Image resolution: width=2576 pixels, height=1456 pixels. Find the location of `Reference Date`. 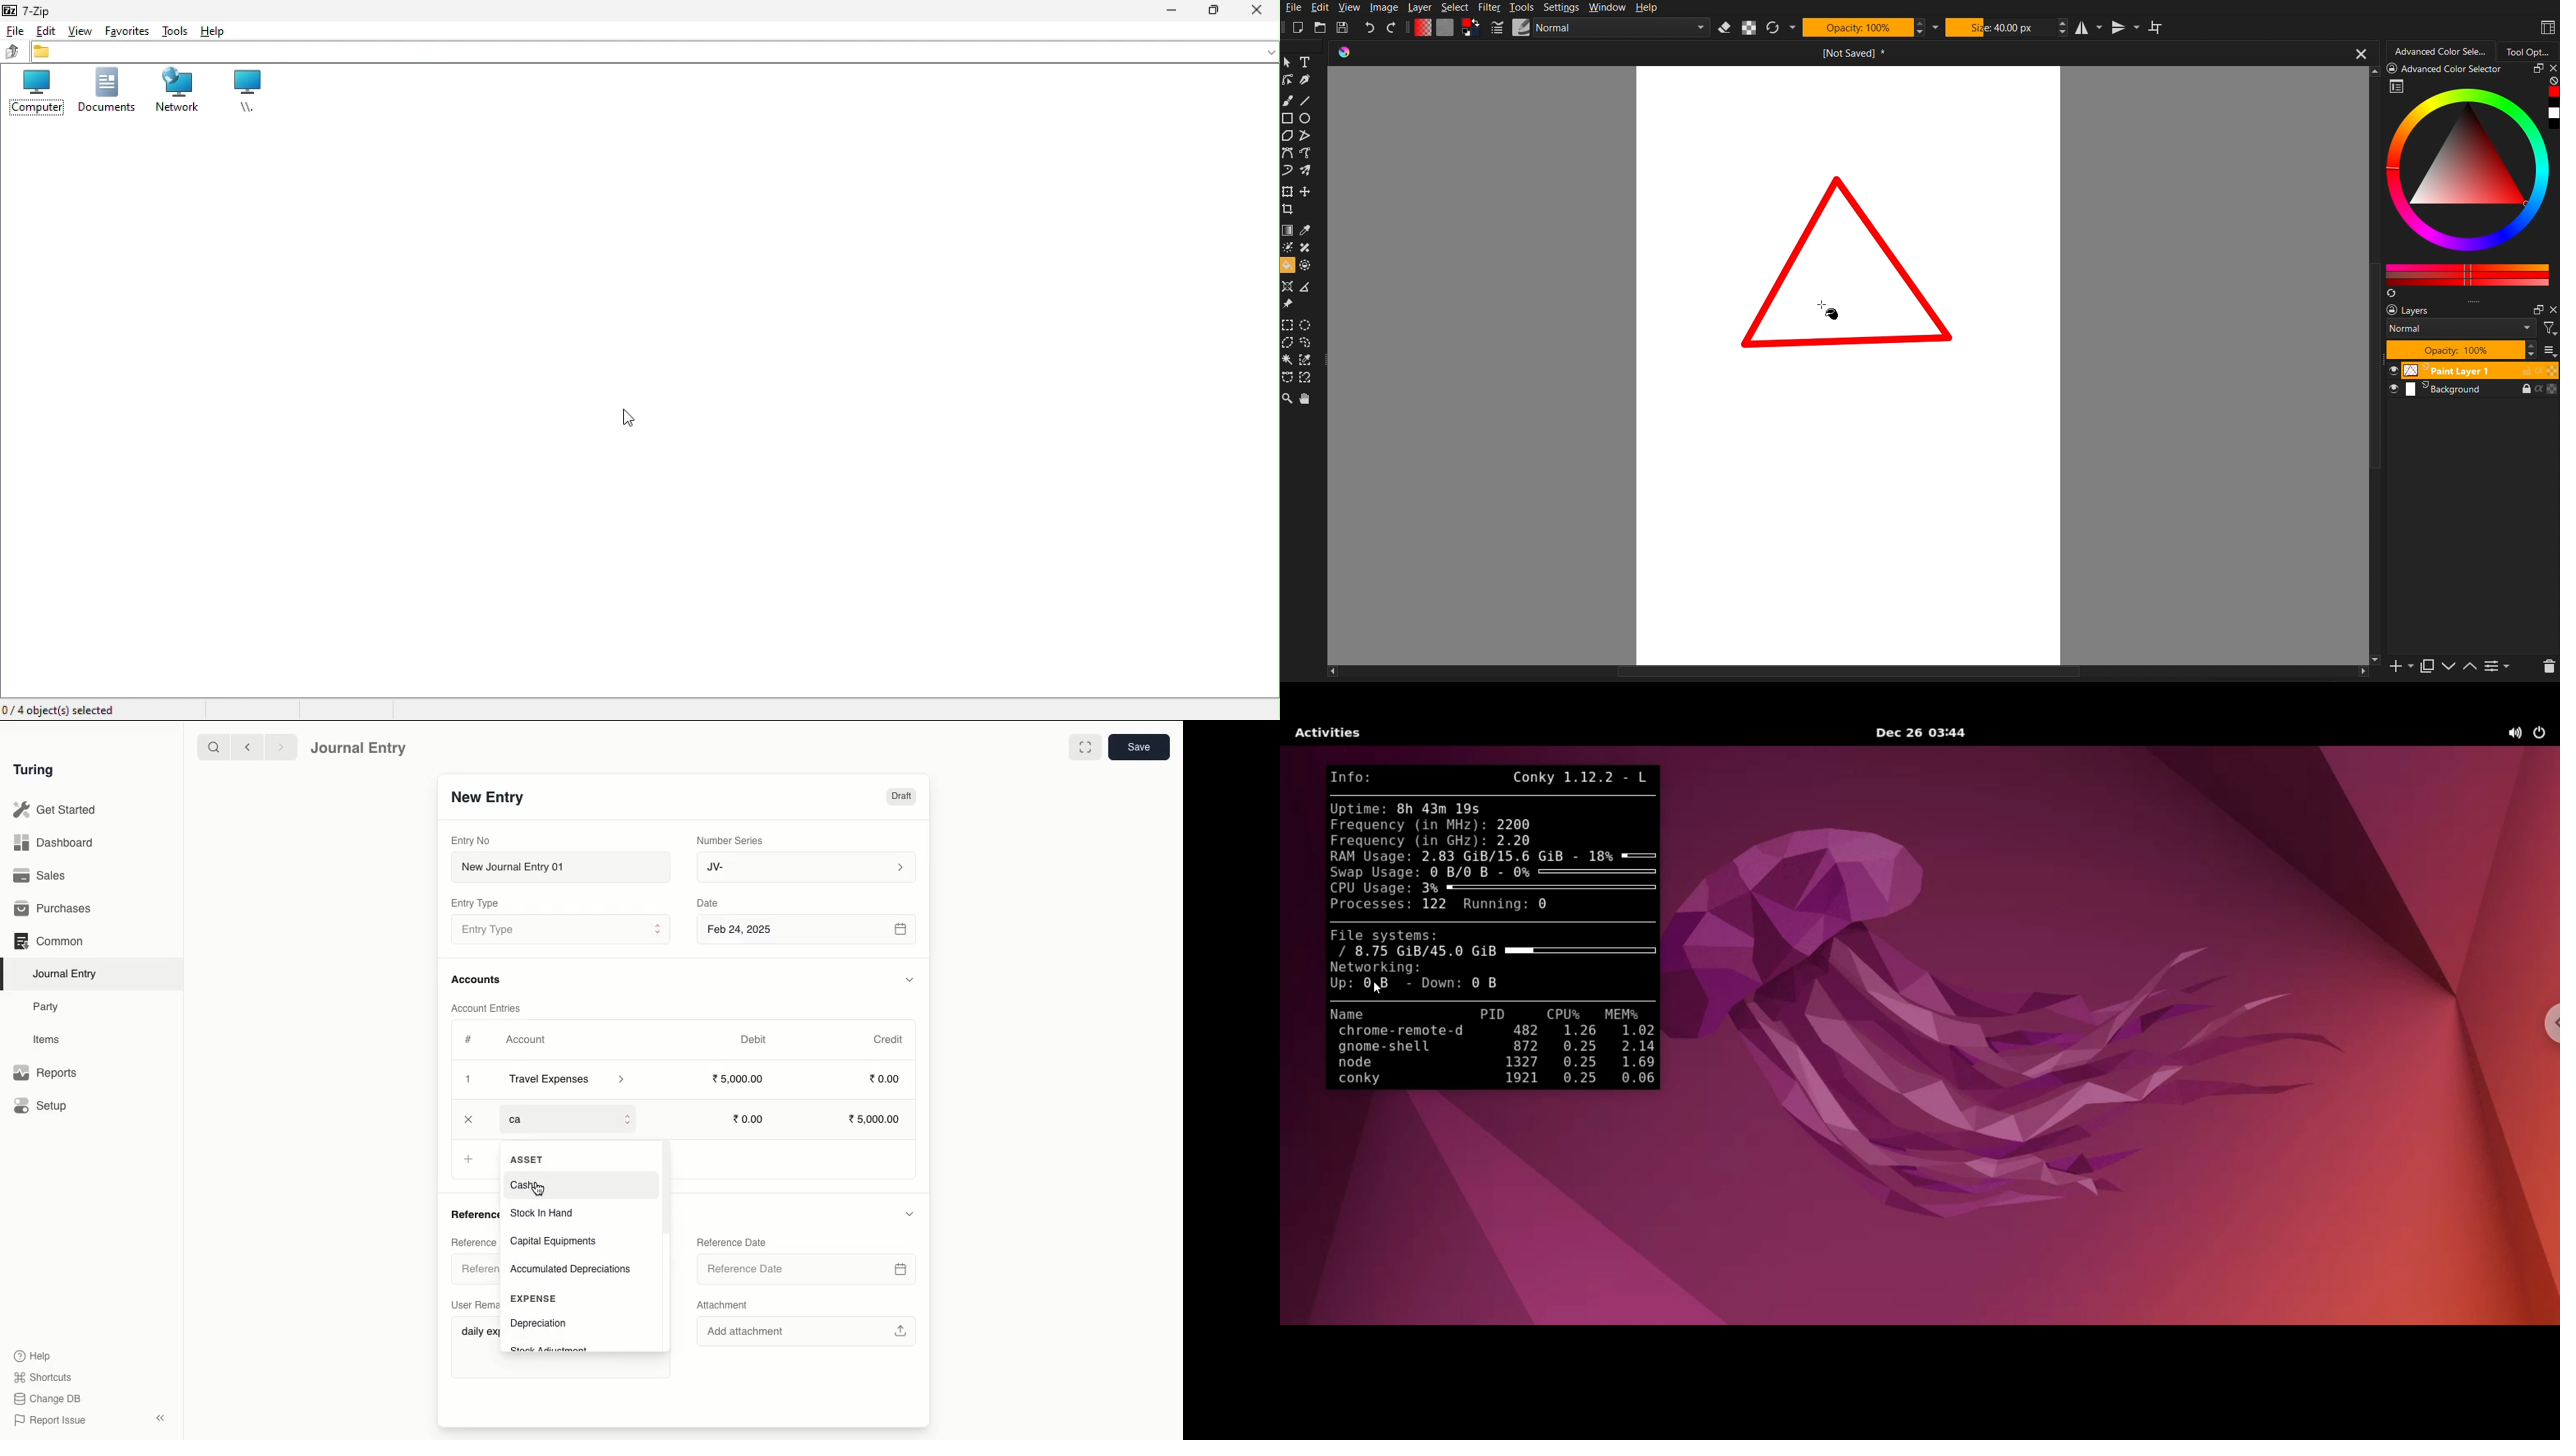

Reference Date is located at coordinates (732, 1244).